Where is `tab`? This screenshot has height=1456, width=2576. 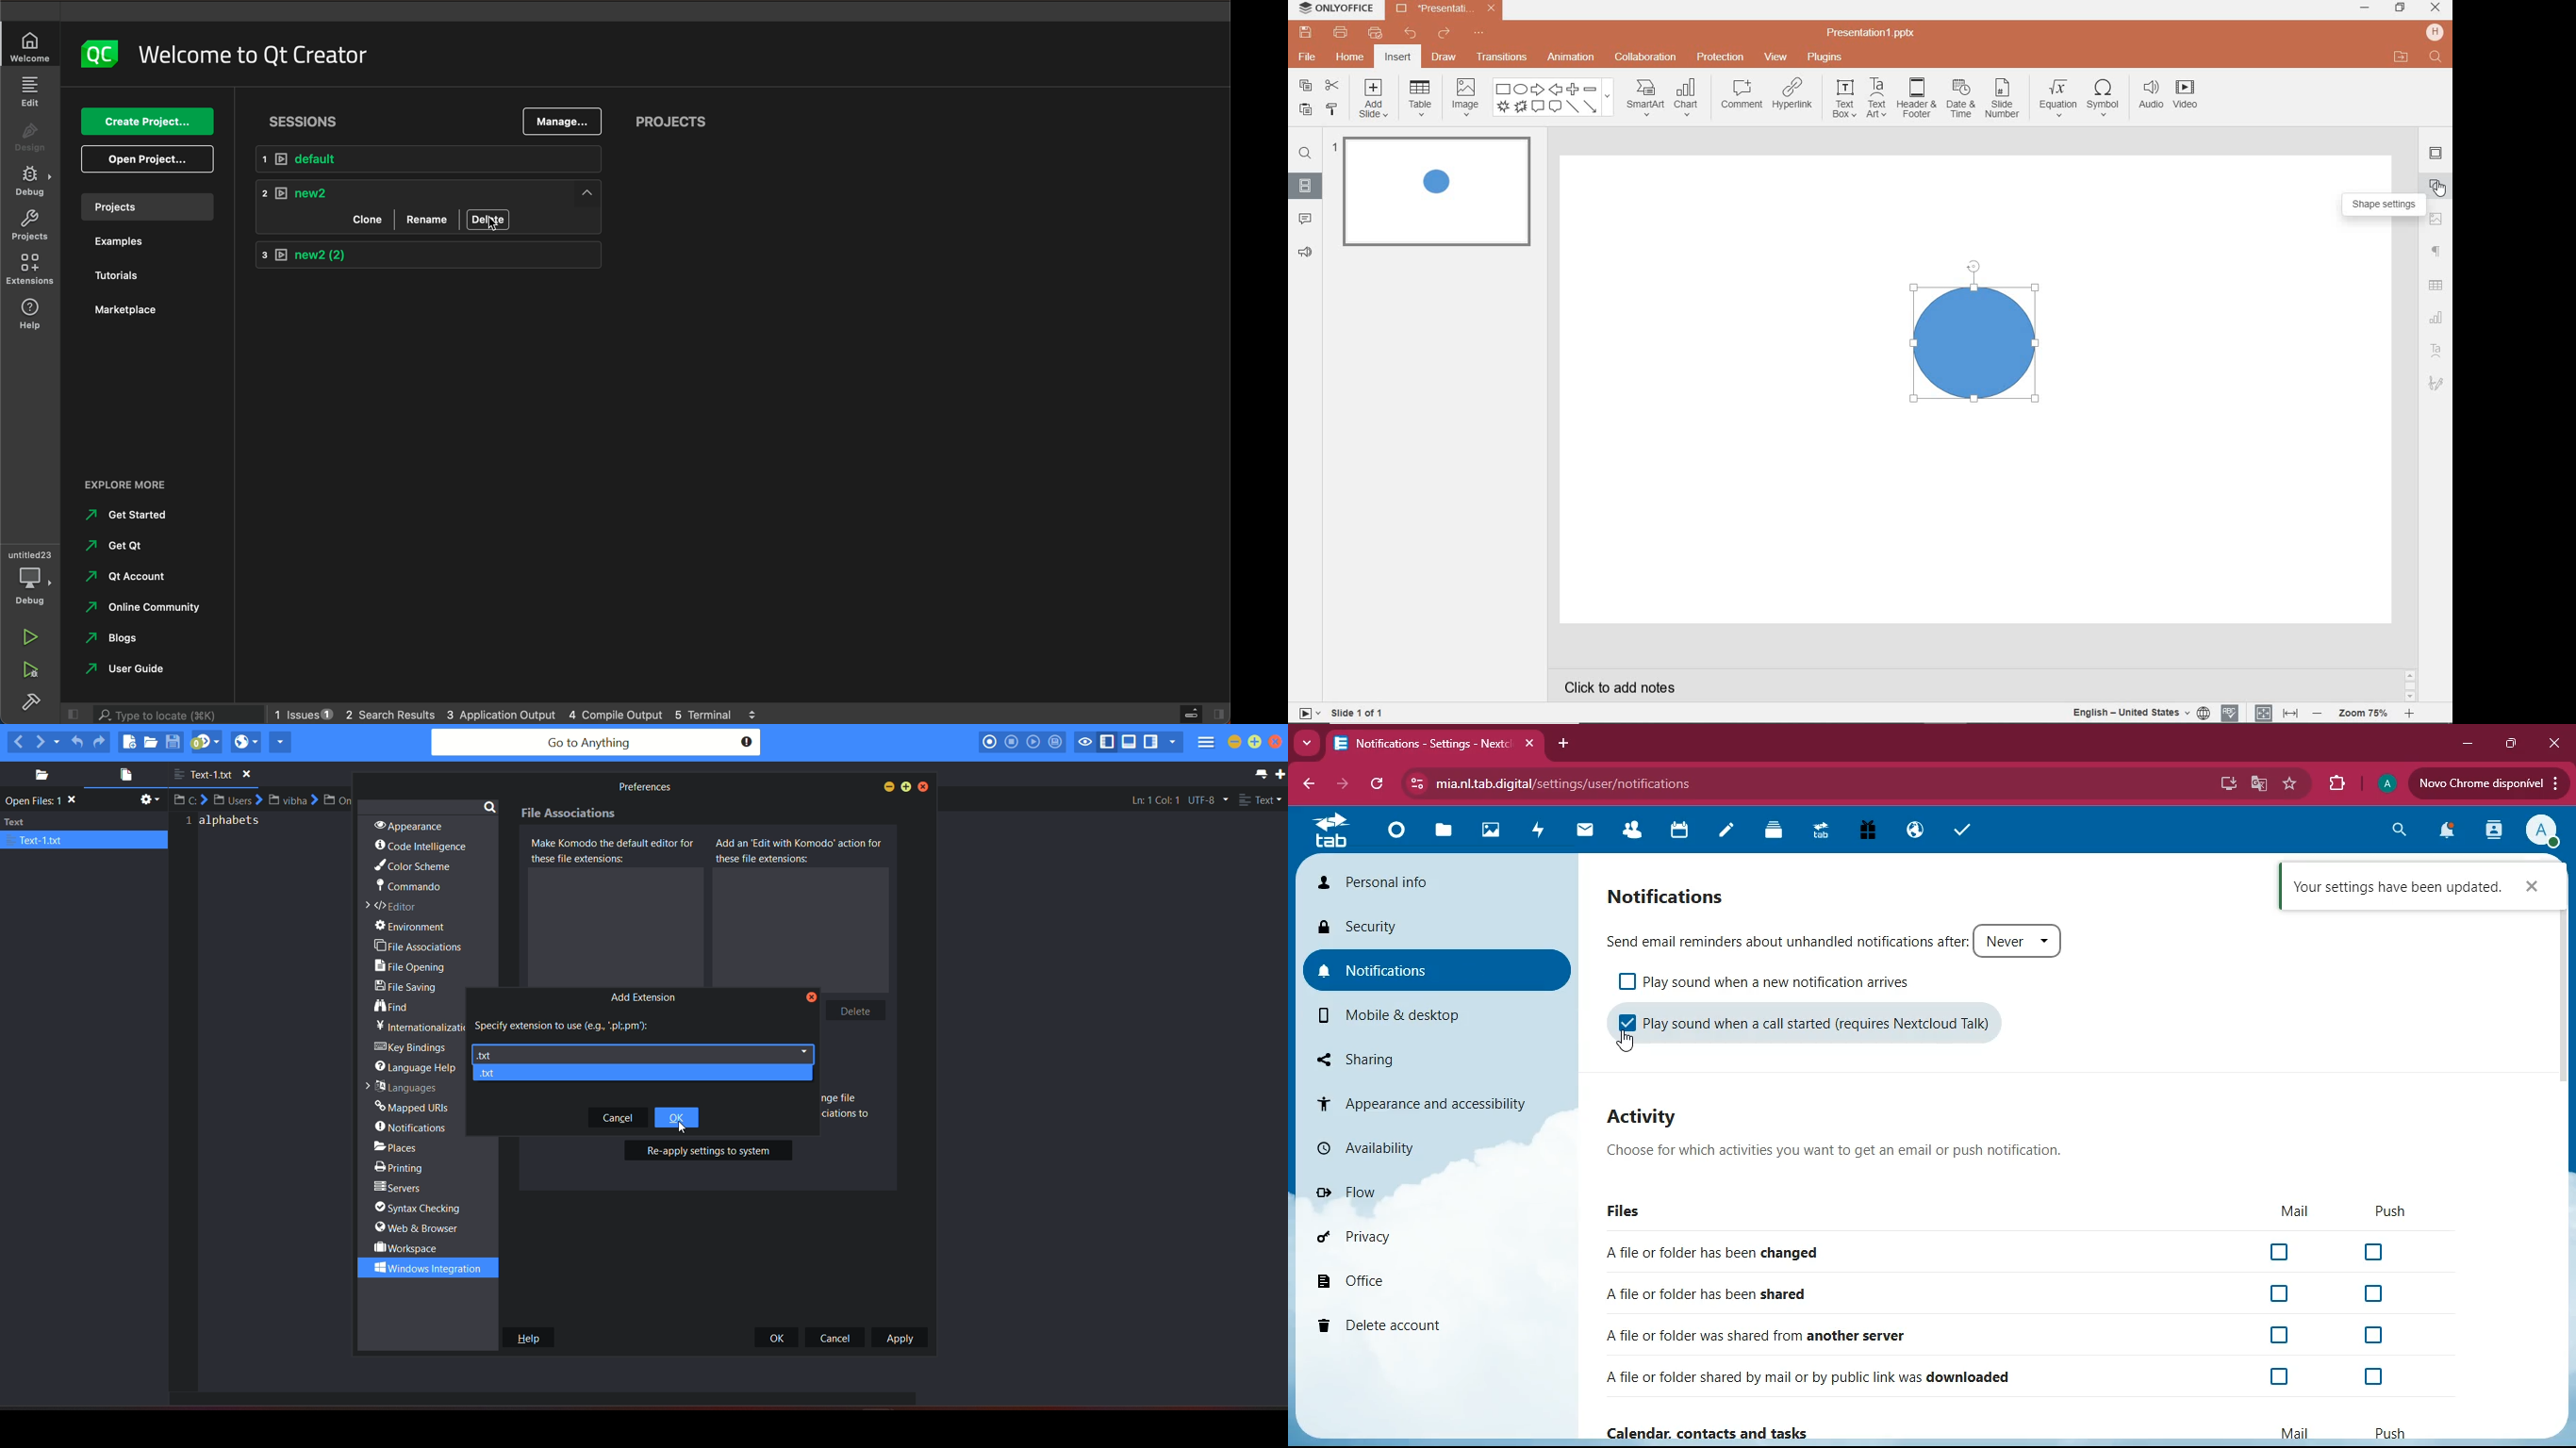 tab is located at coordinates (1824, 834).